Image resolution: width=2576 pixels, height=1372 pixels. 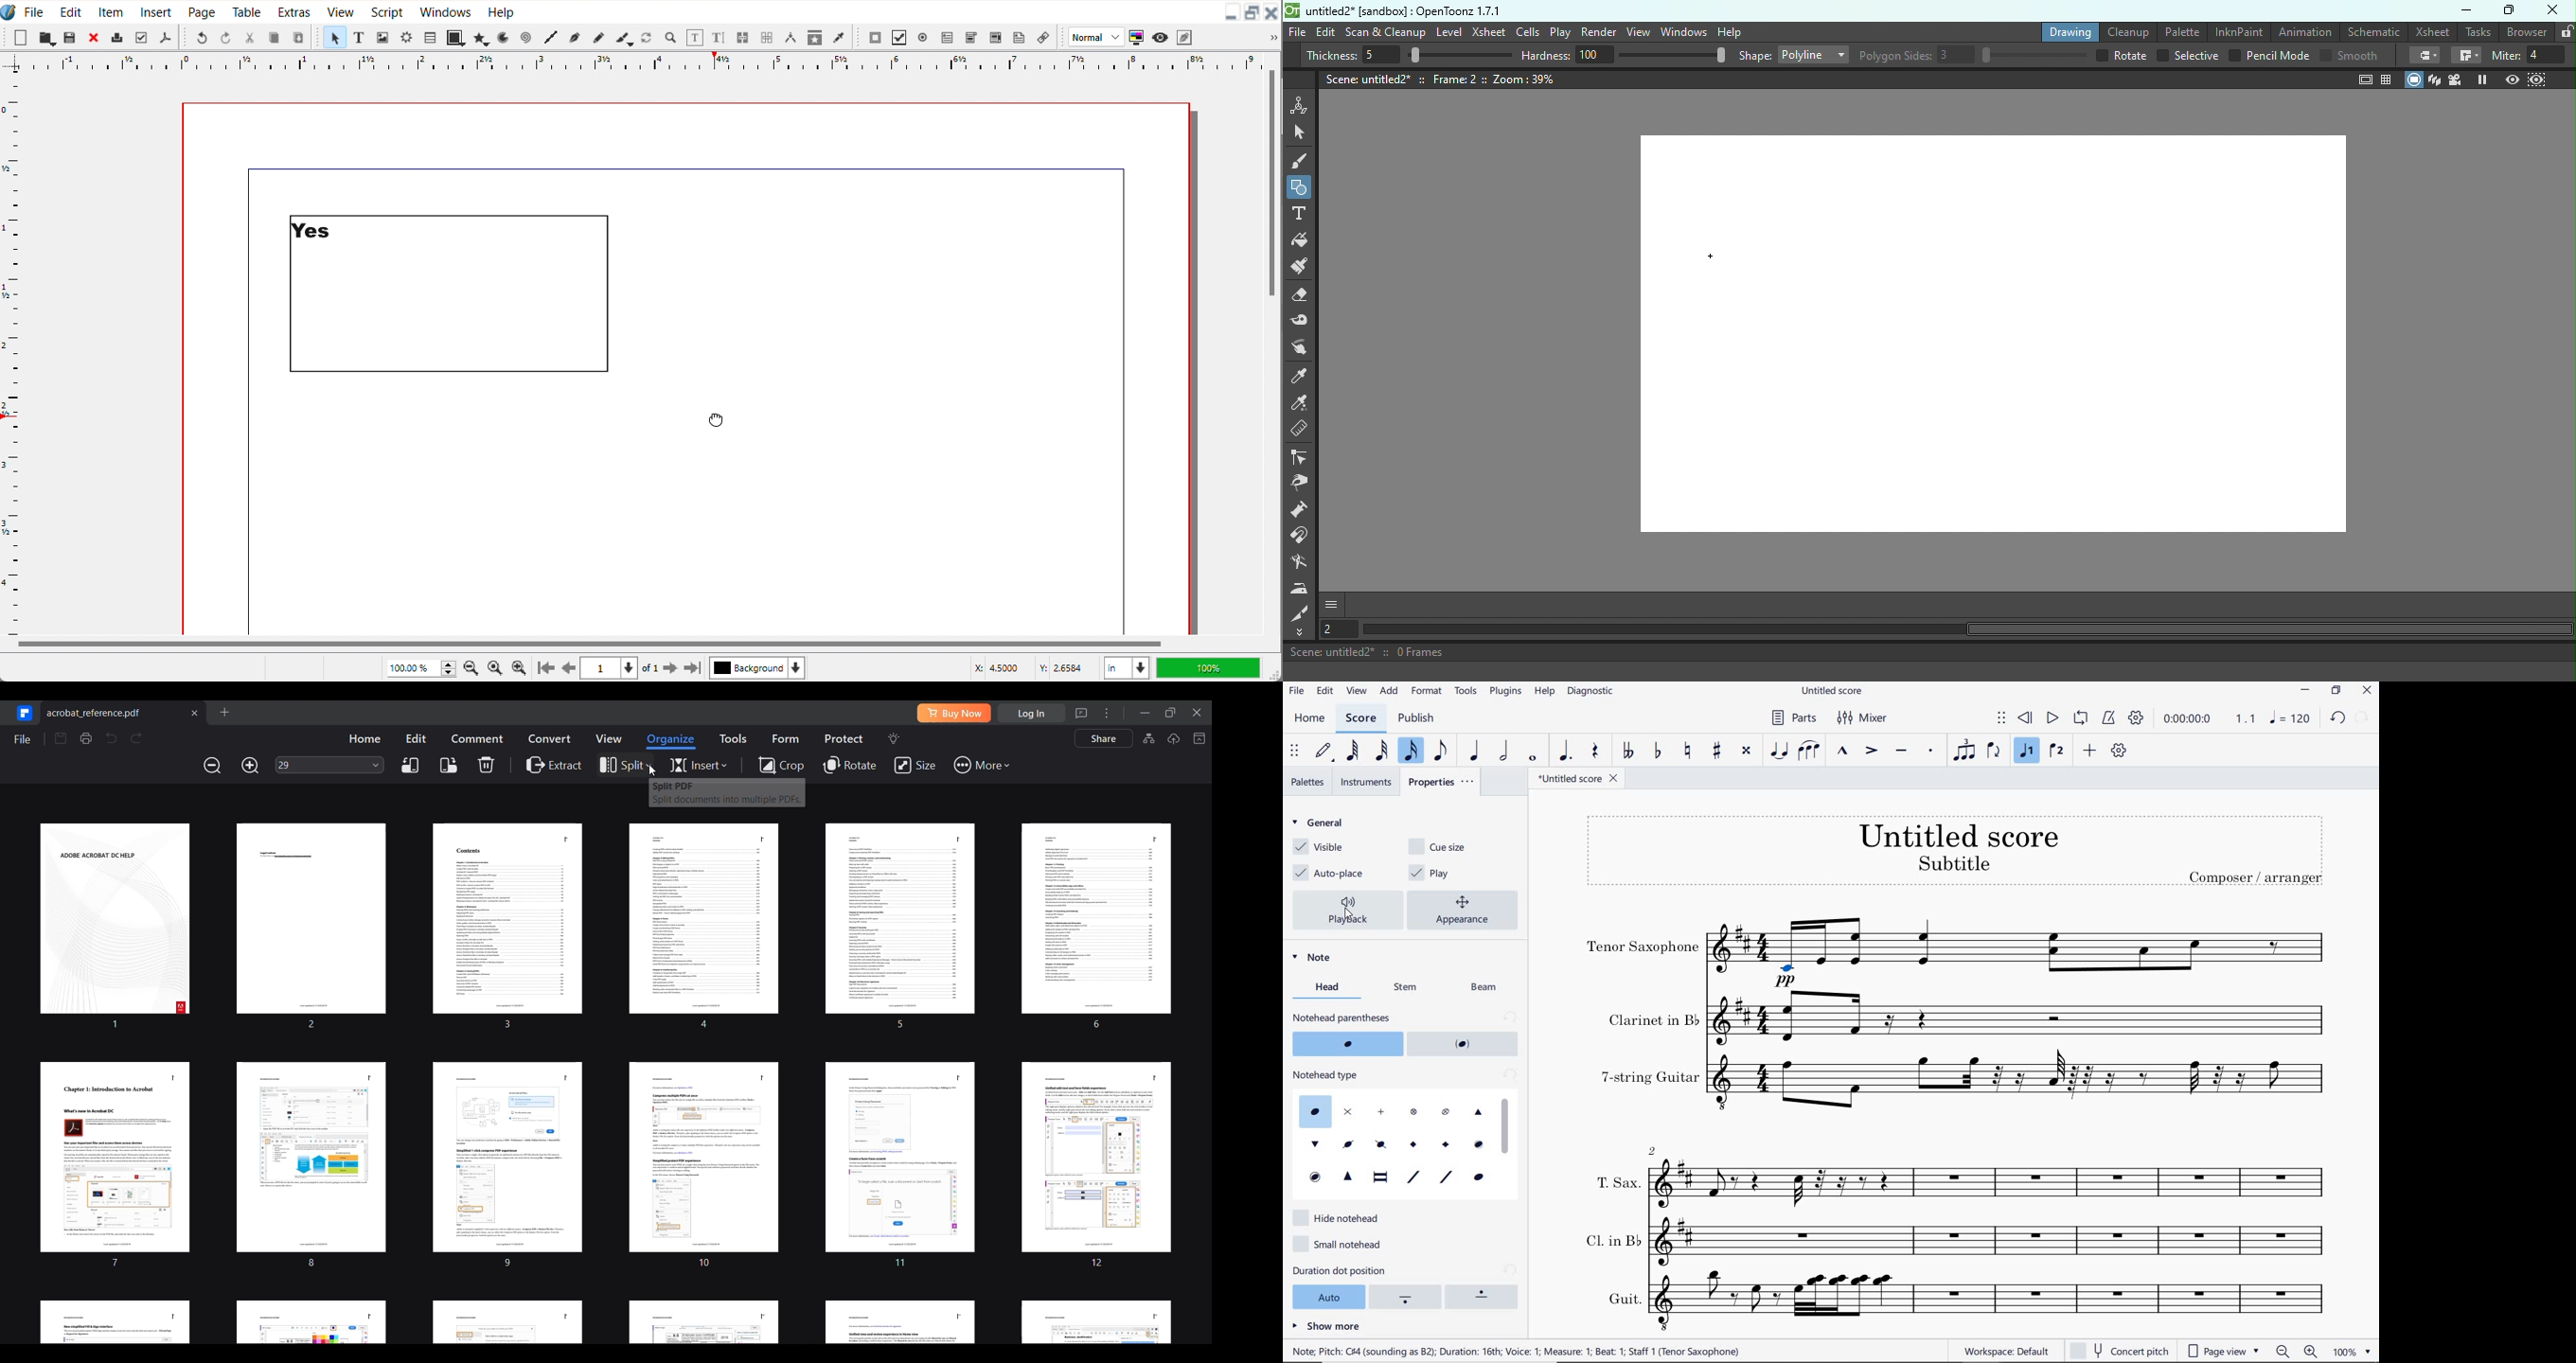 I want to click on DEFAULT (STEP TIME), so click(x=1325, y=753).